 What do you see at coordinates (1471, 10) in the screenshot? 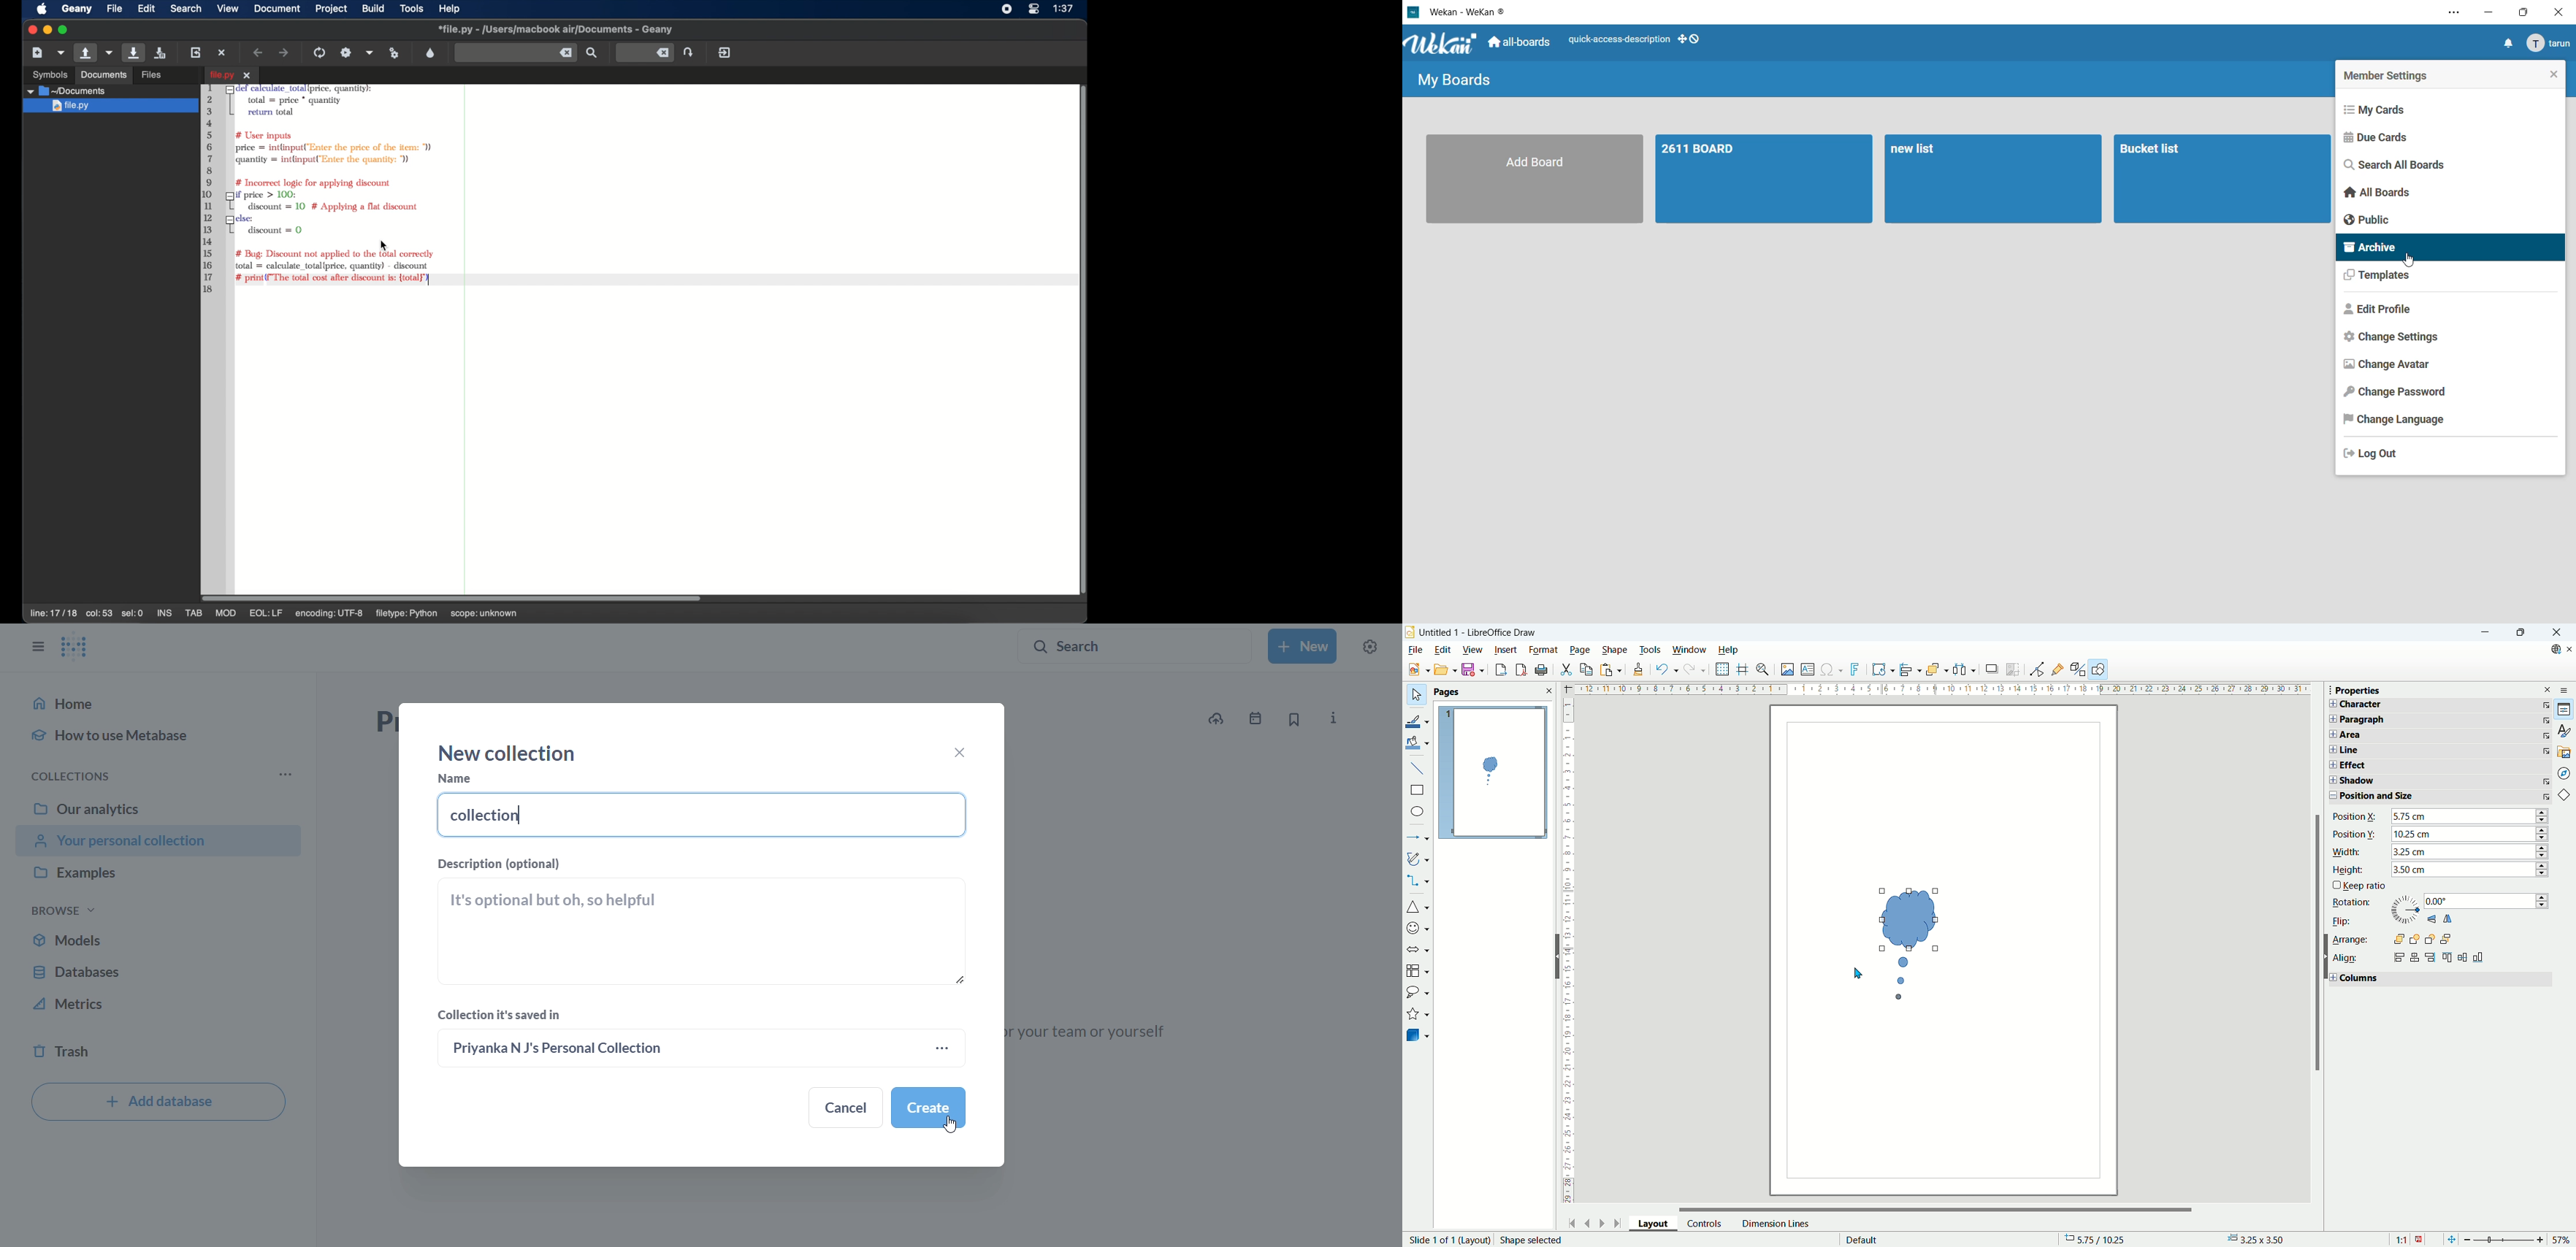
I see `wekan-wekan` at bounding box center [1471, 10].